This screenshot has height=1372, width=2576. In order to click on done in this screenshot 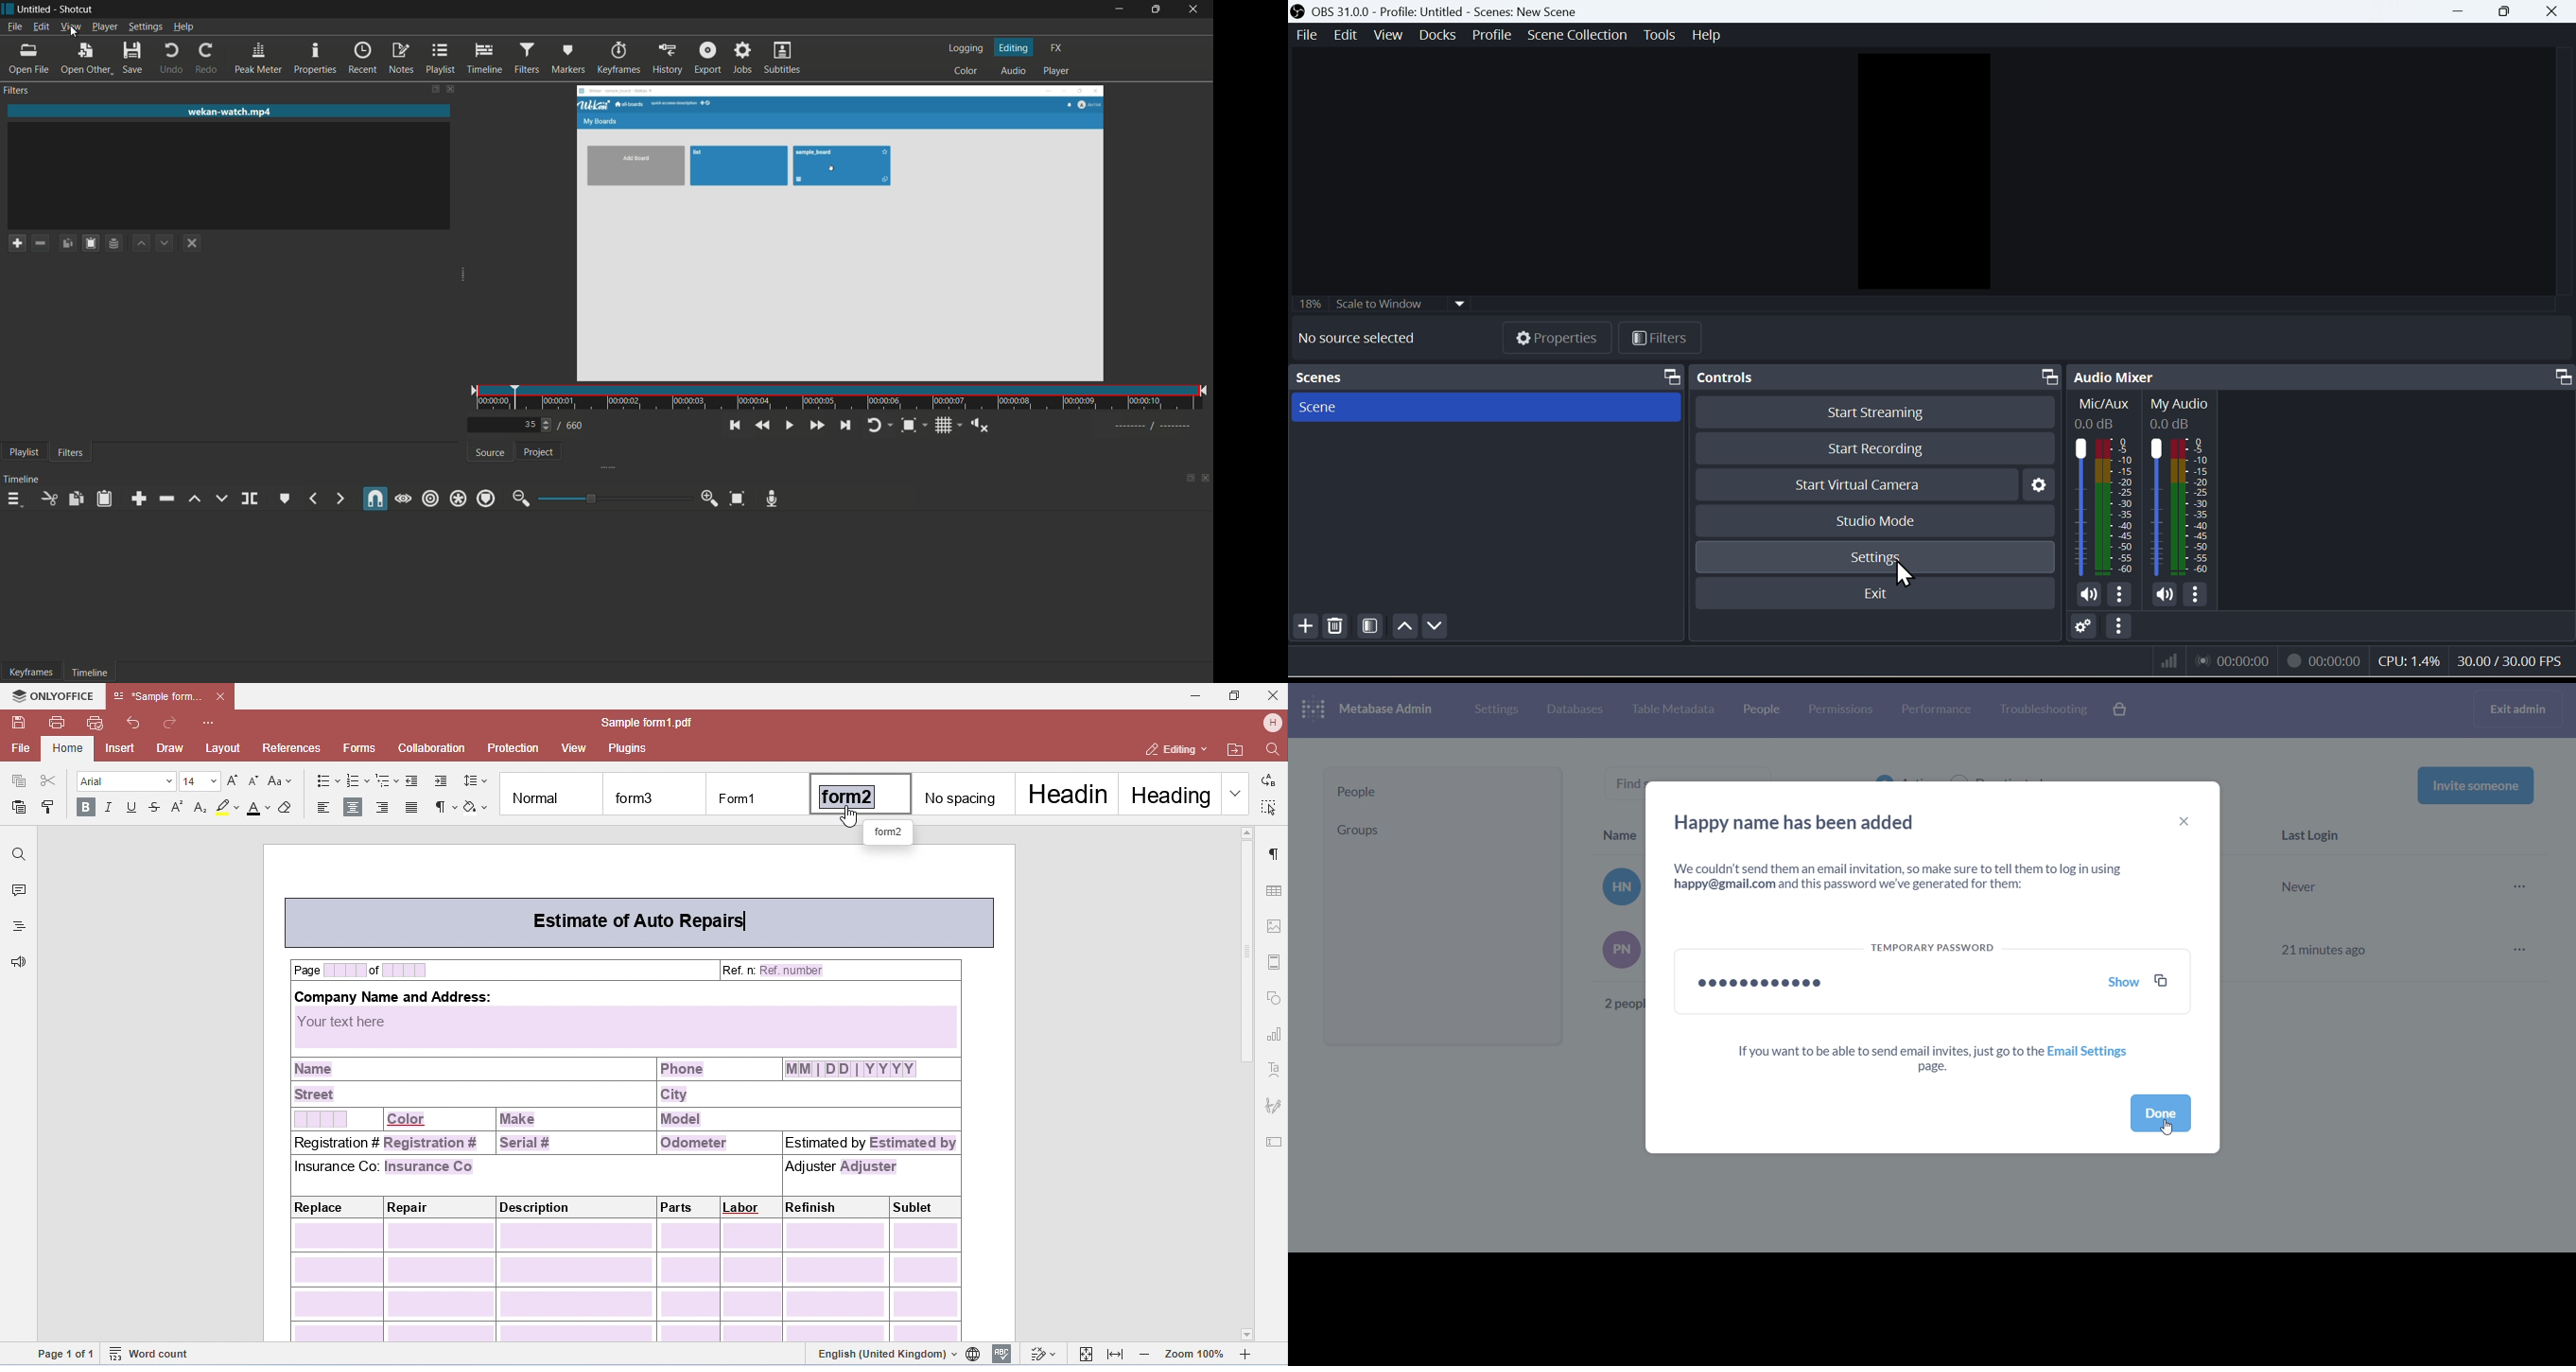, I will do `click(2161, 1116)`.